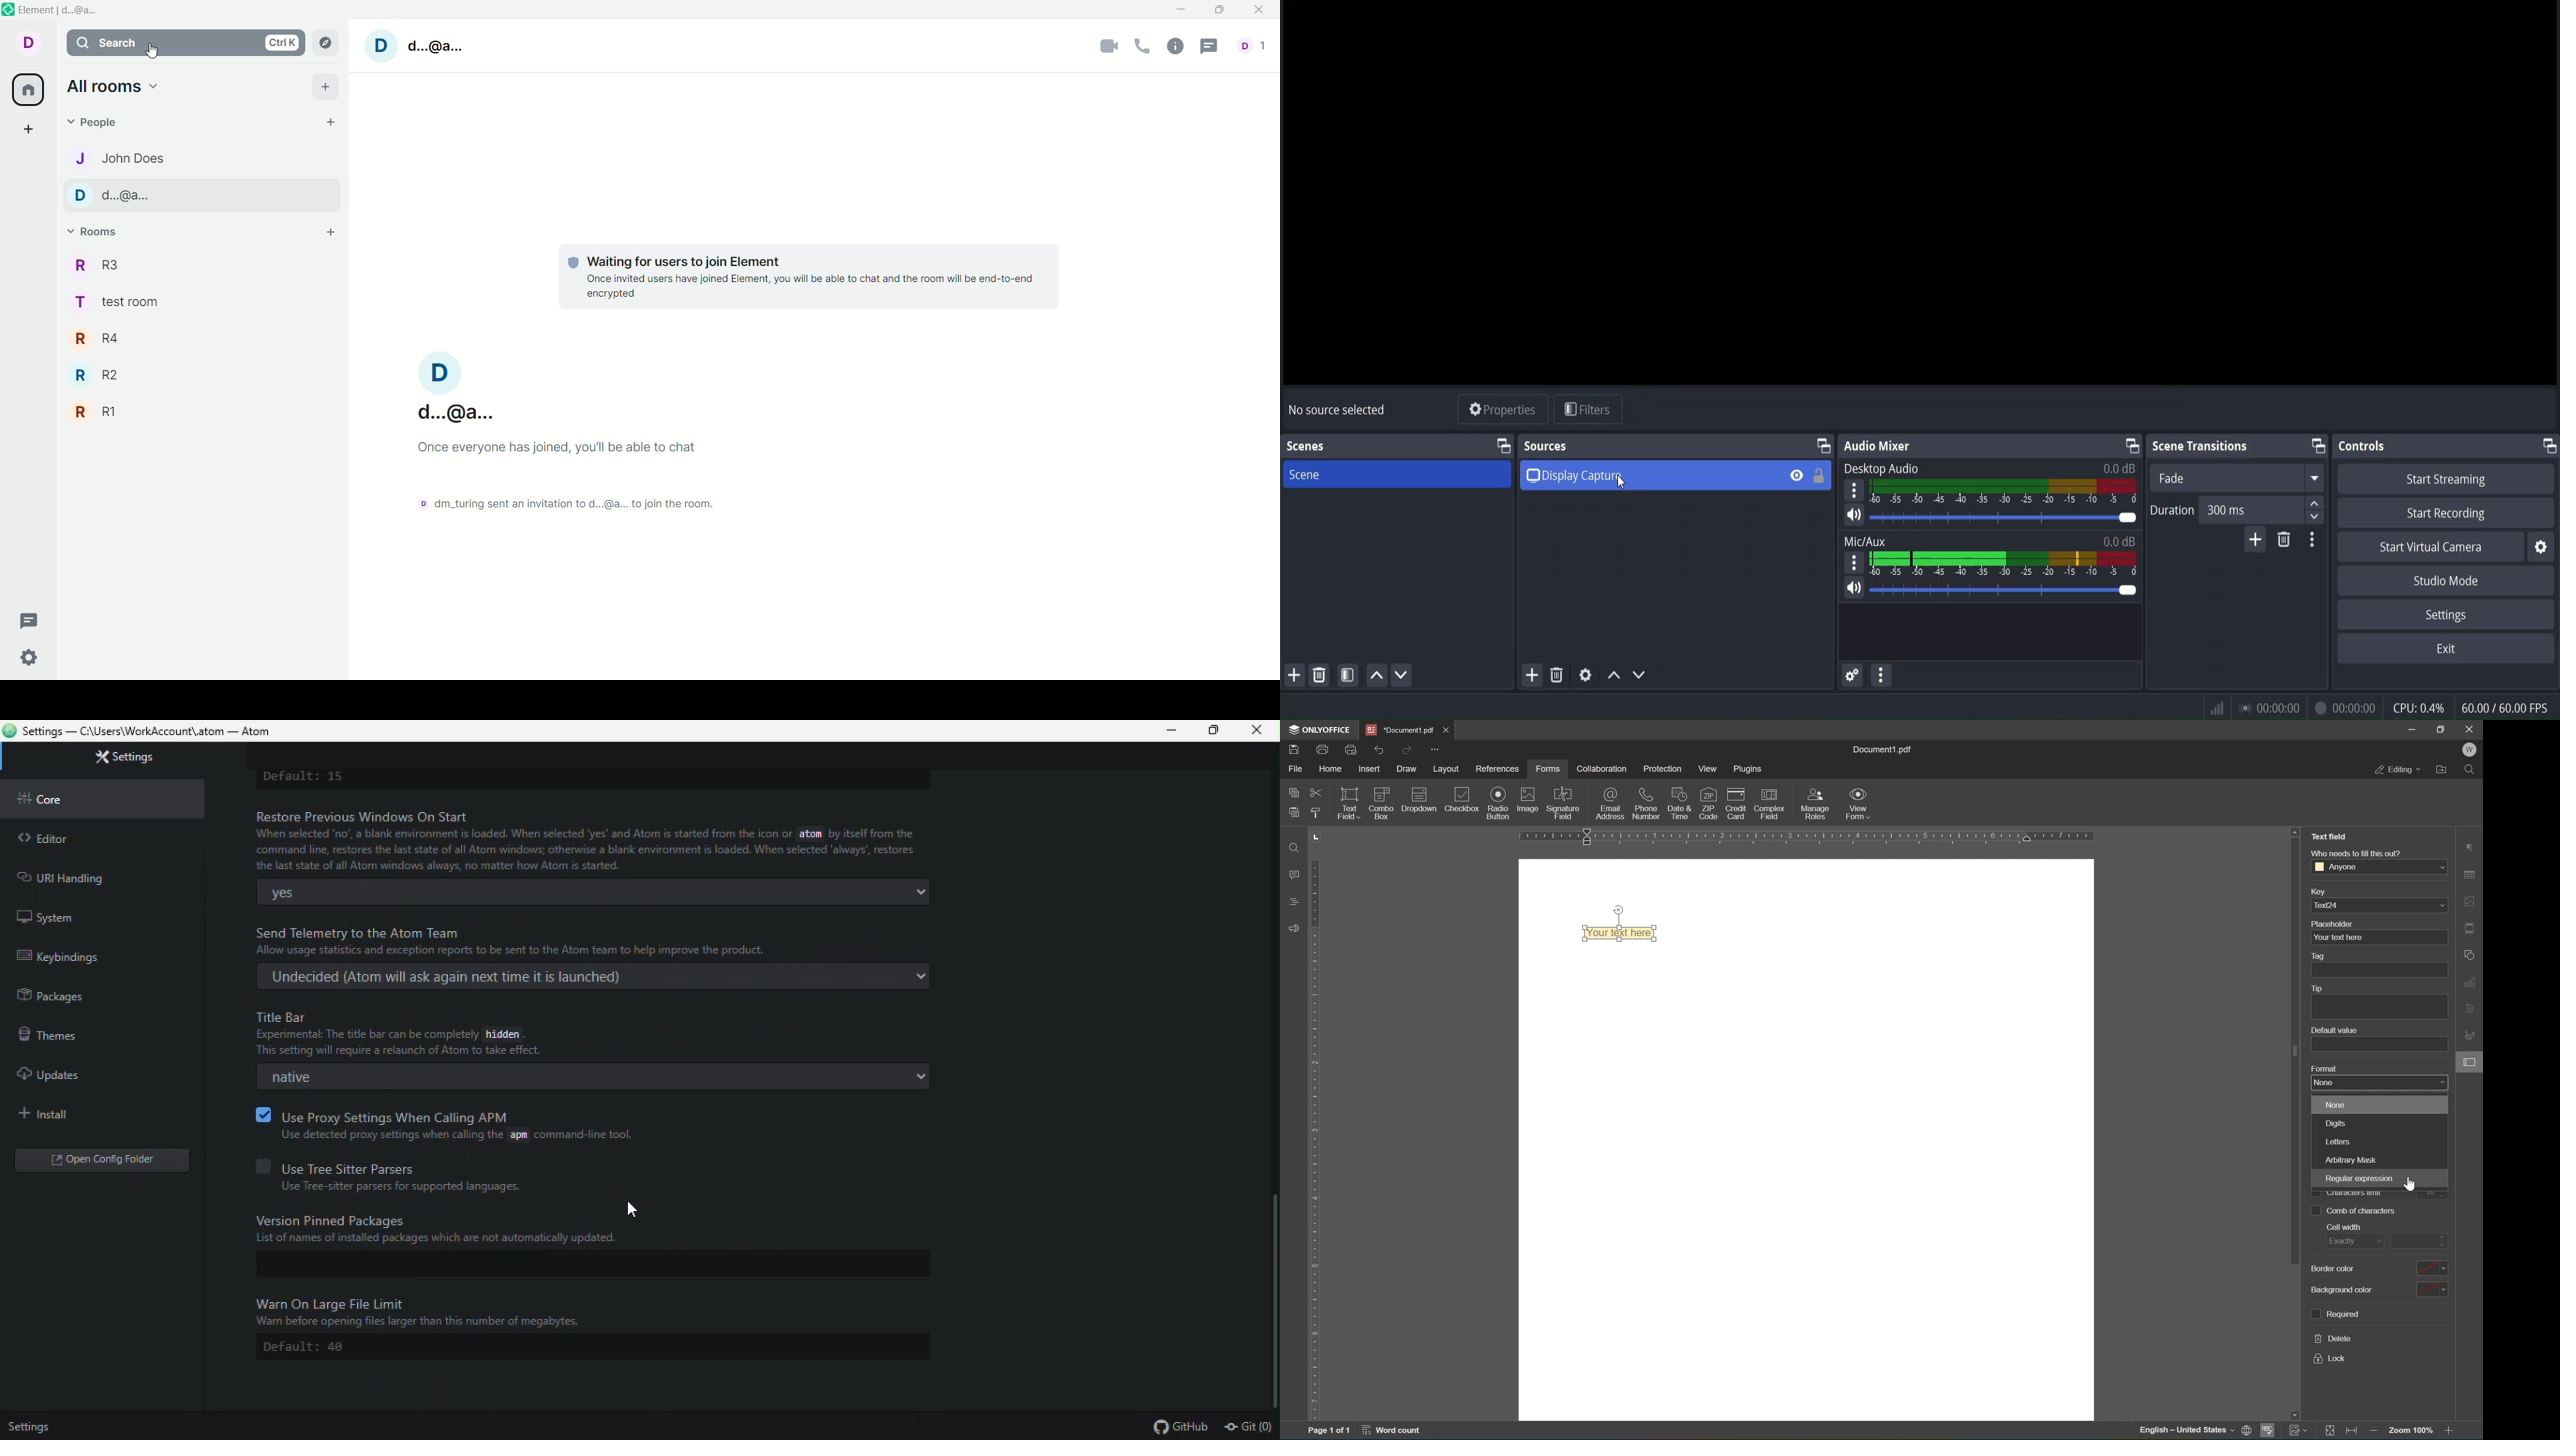 This screenshot has width=2576, height=1456. I want to click on install, so click(51, 1114).